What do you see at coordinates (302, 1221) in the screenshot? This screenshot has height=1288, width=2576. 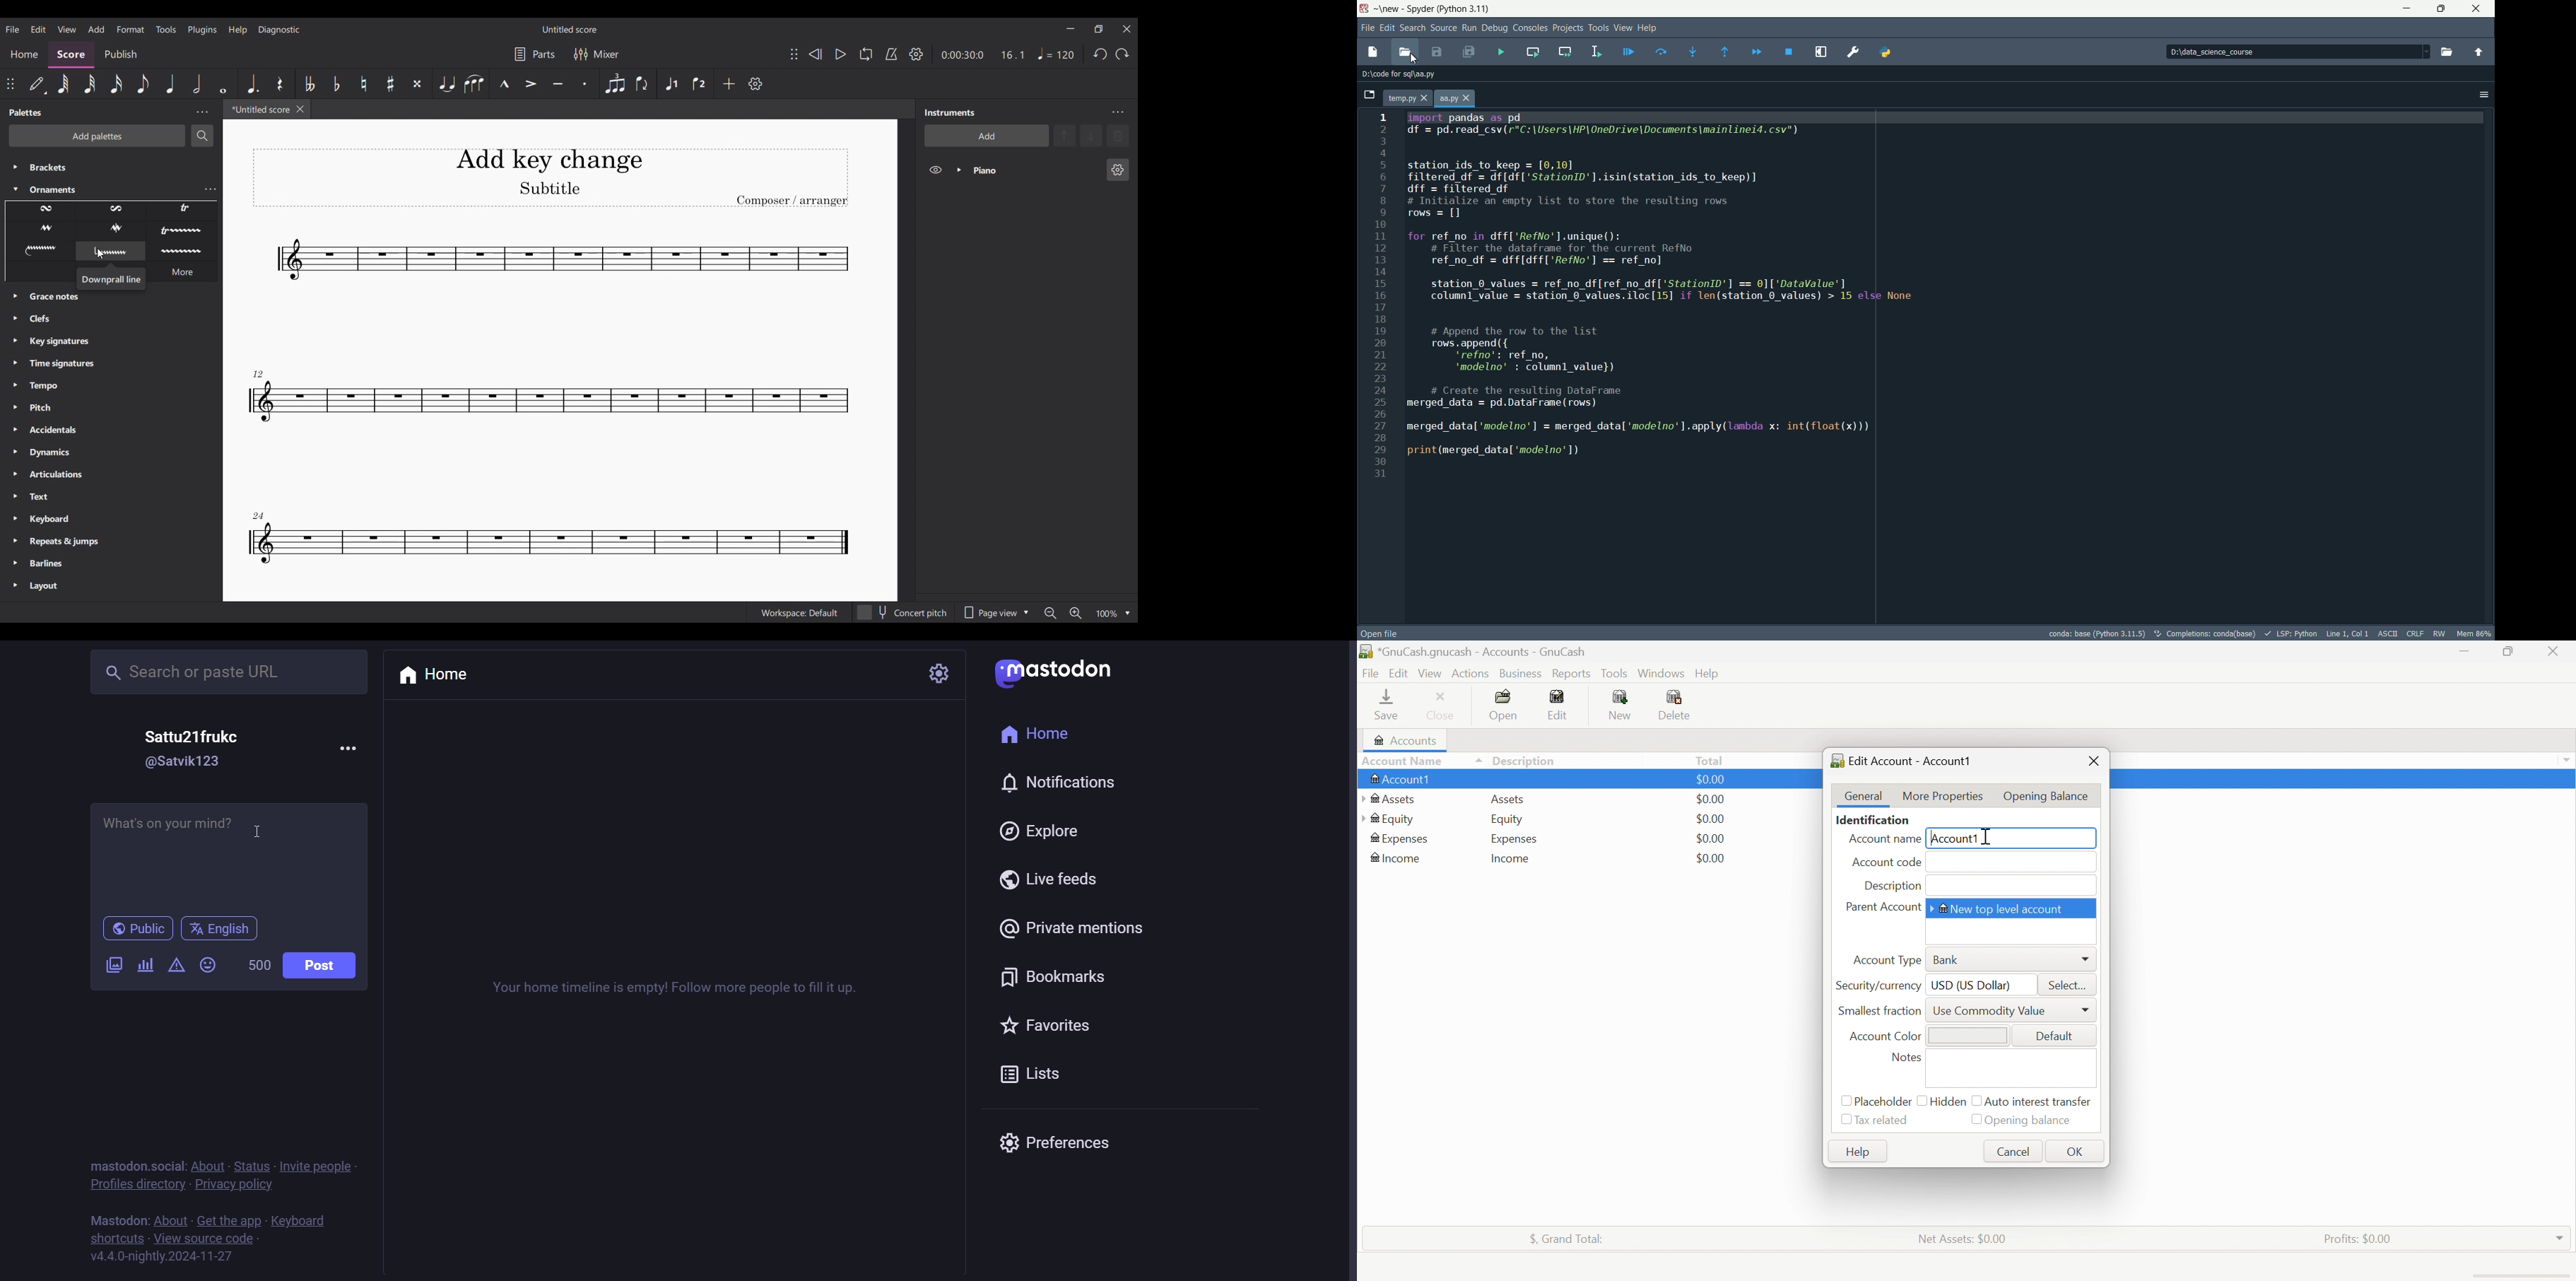 I see `keyboard` at bounding box center [302, 1221].